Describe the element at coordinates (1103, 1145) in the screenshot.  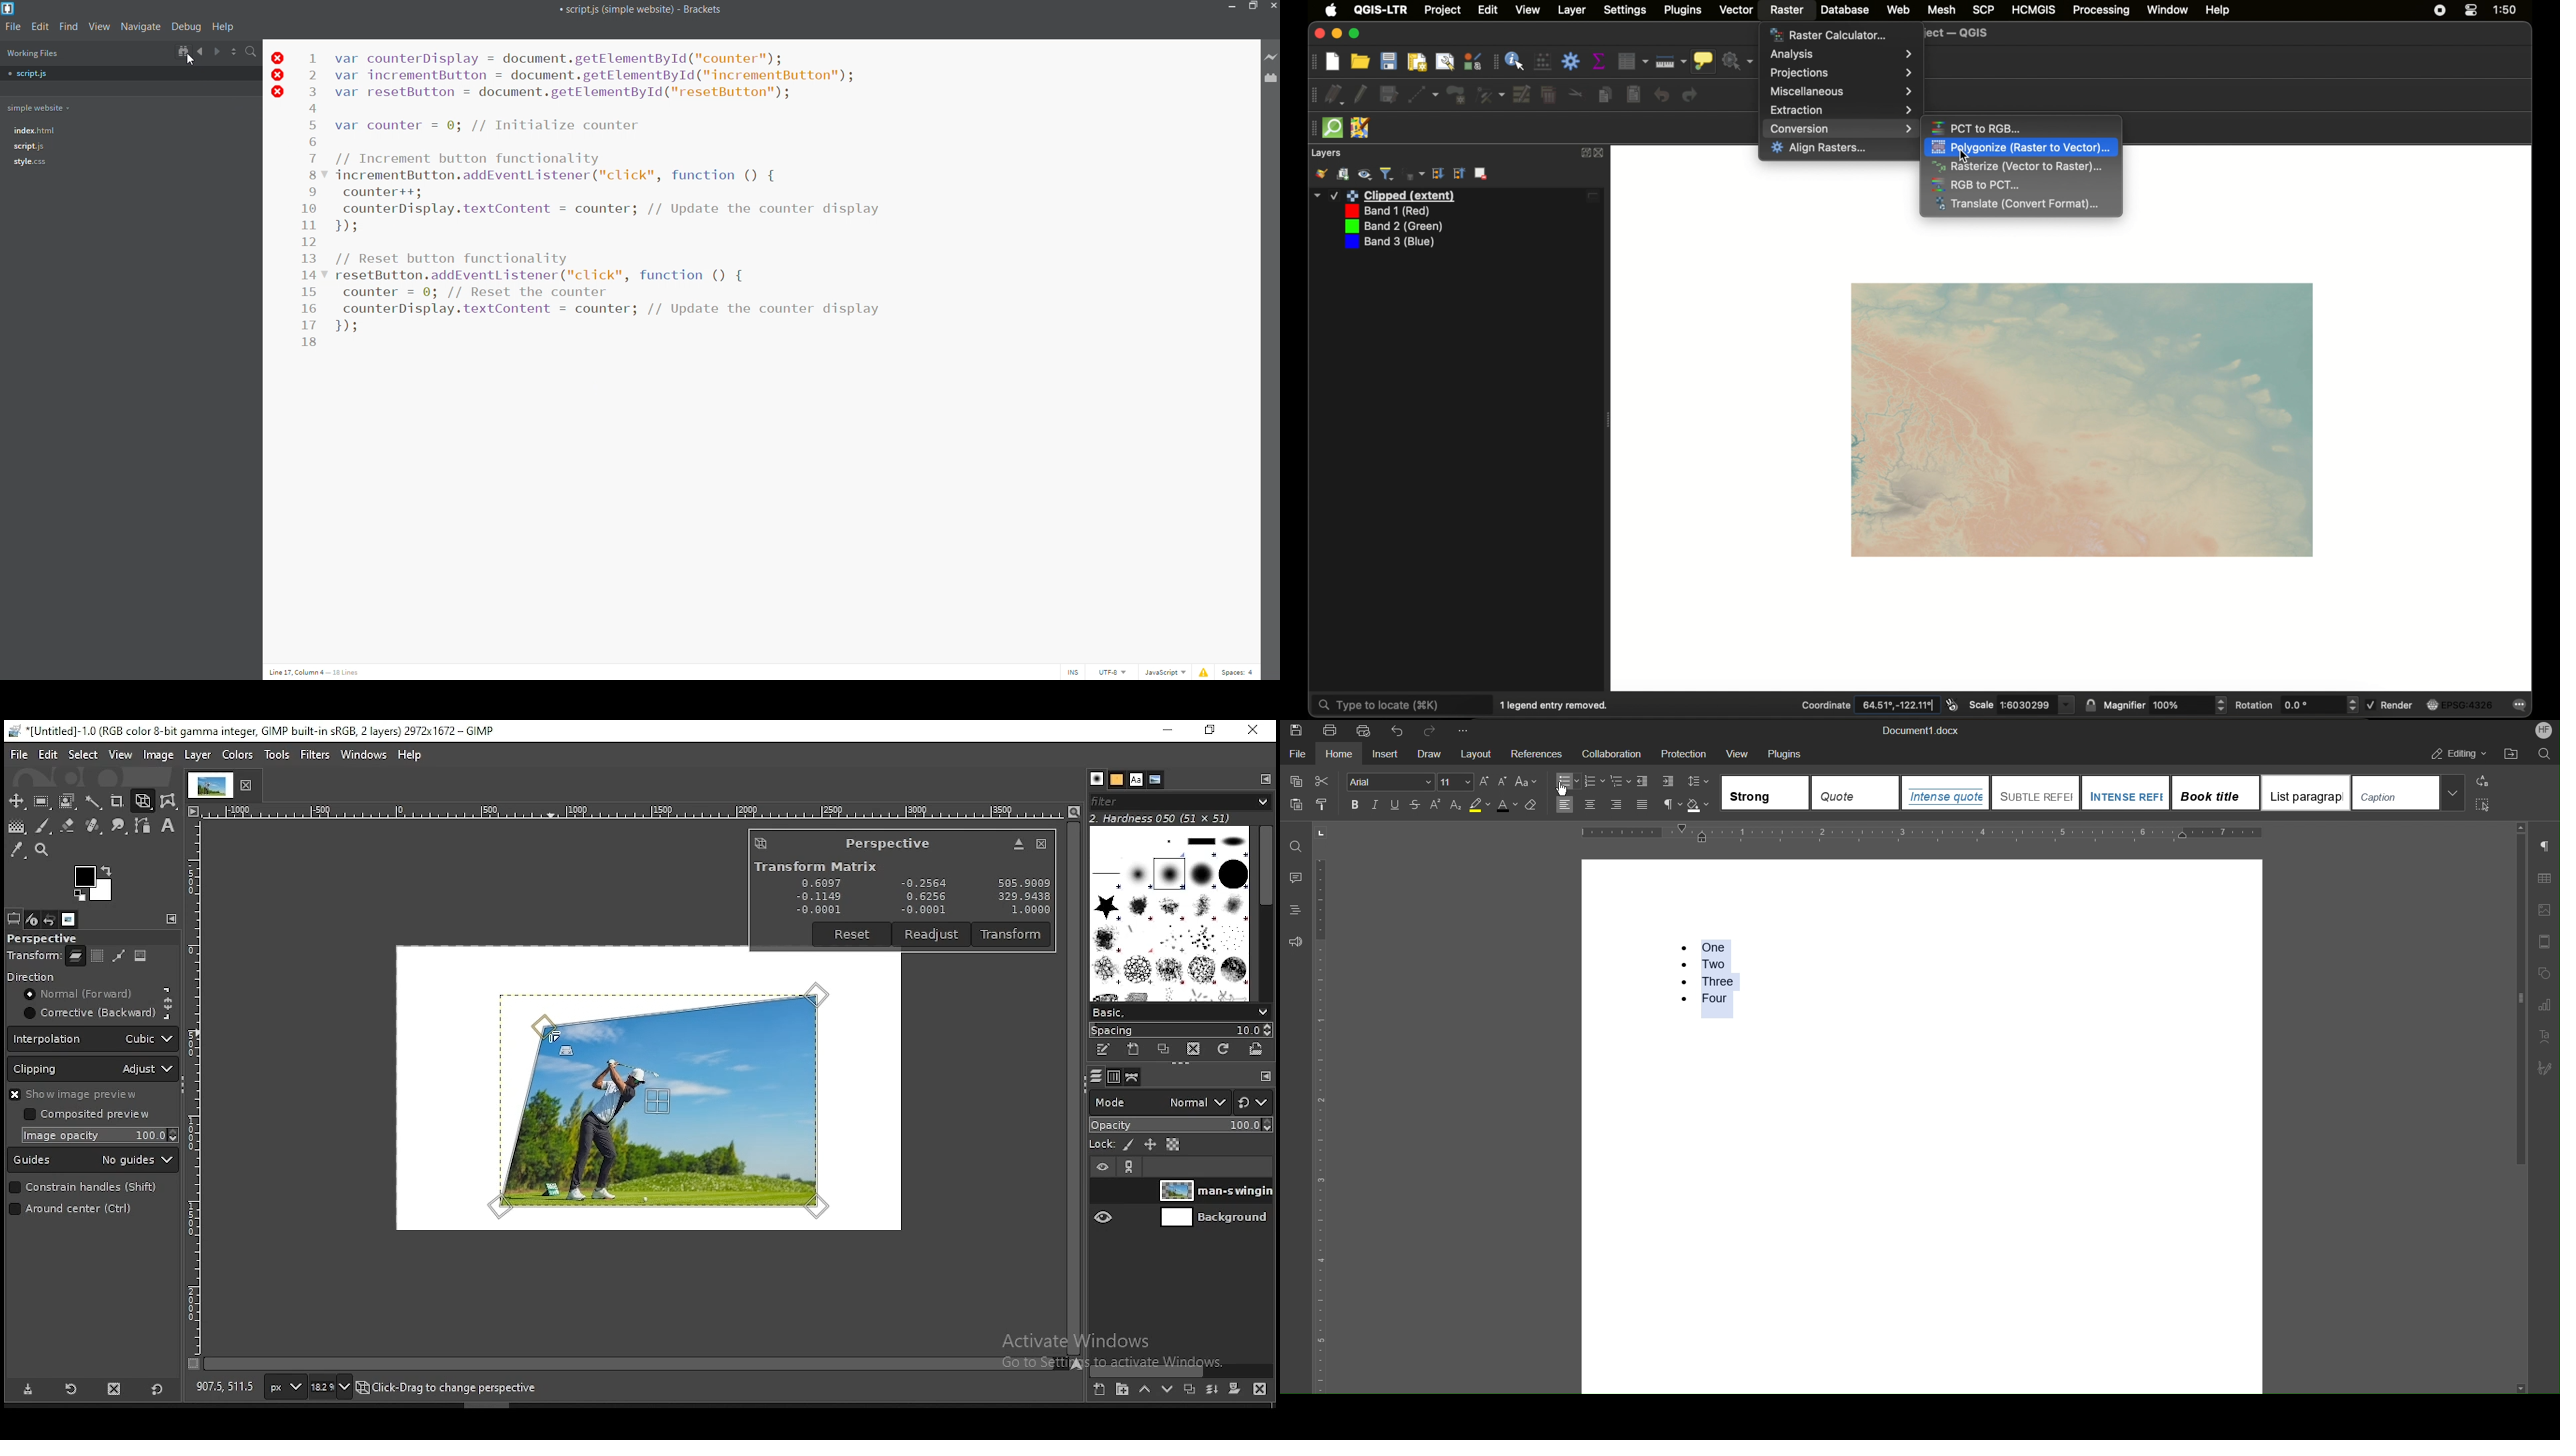
I see `lock` at that location.